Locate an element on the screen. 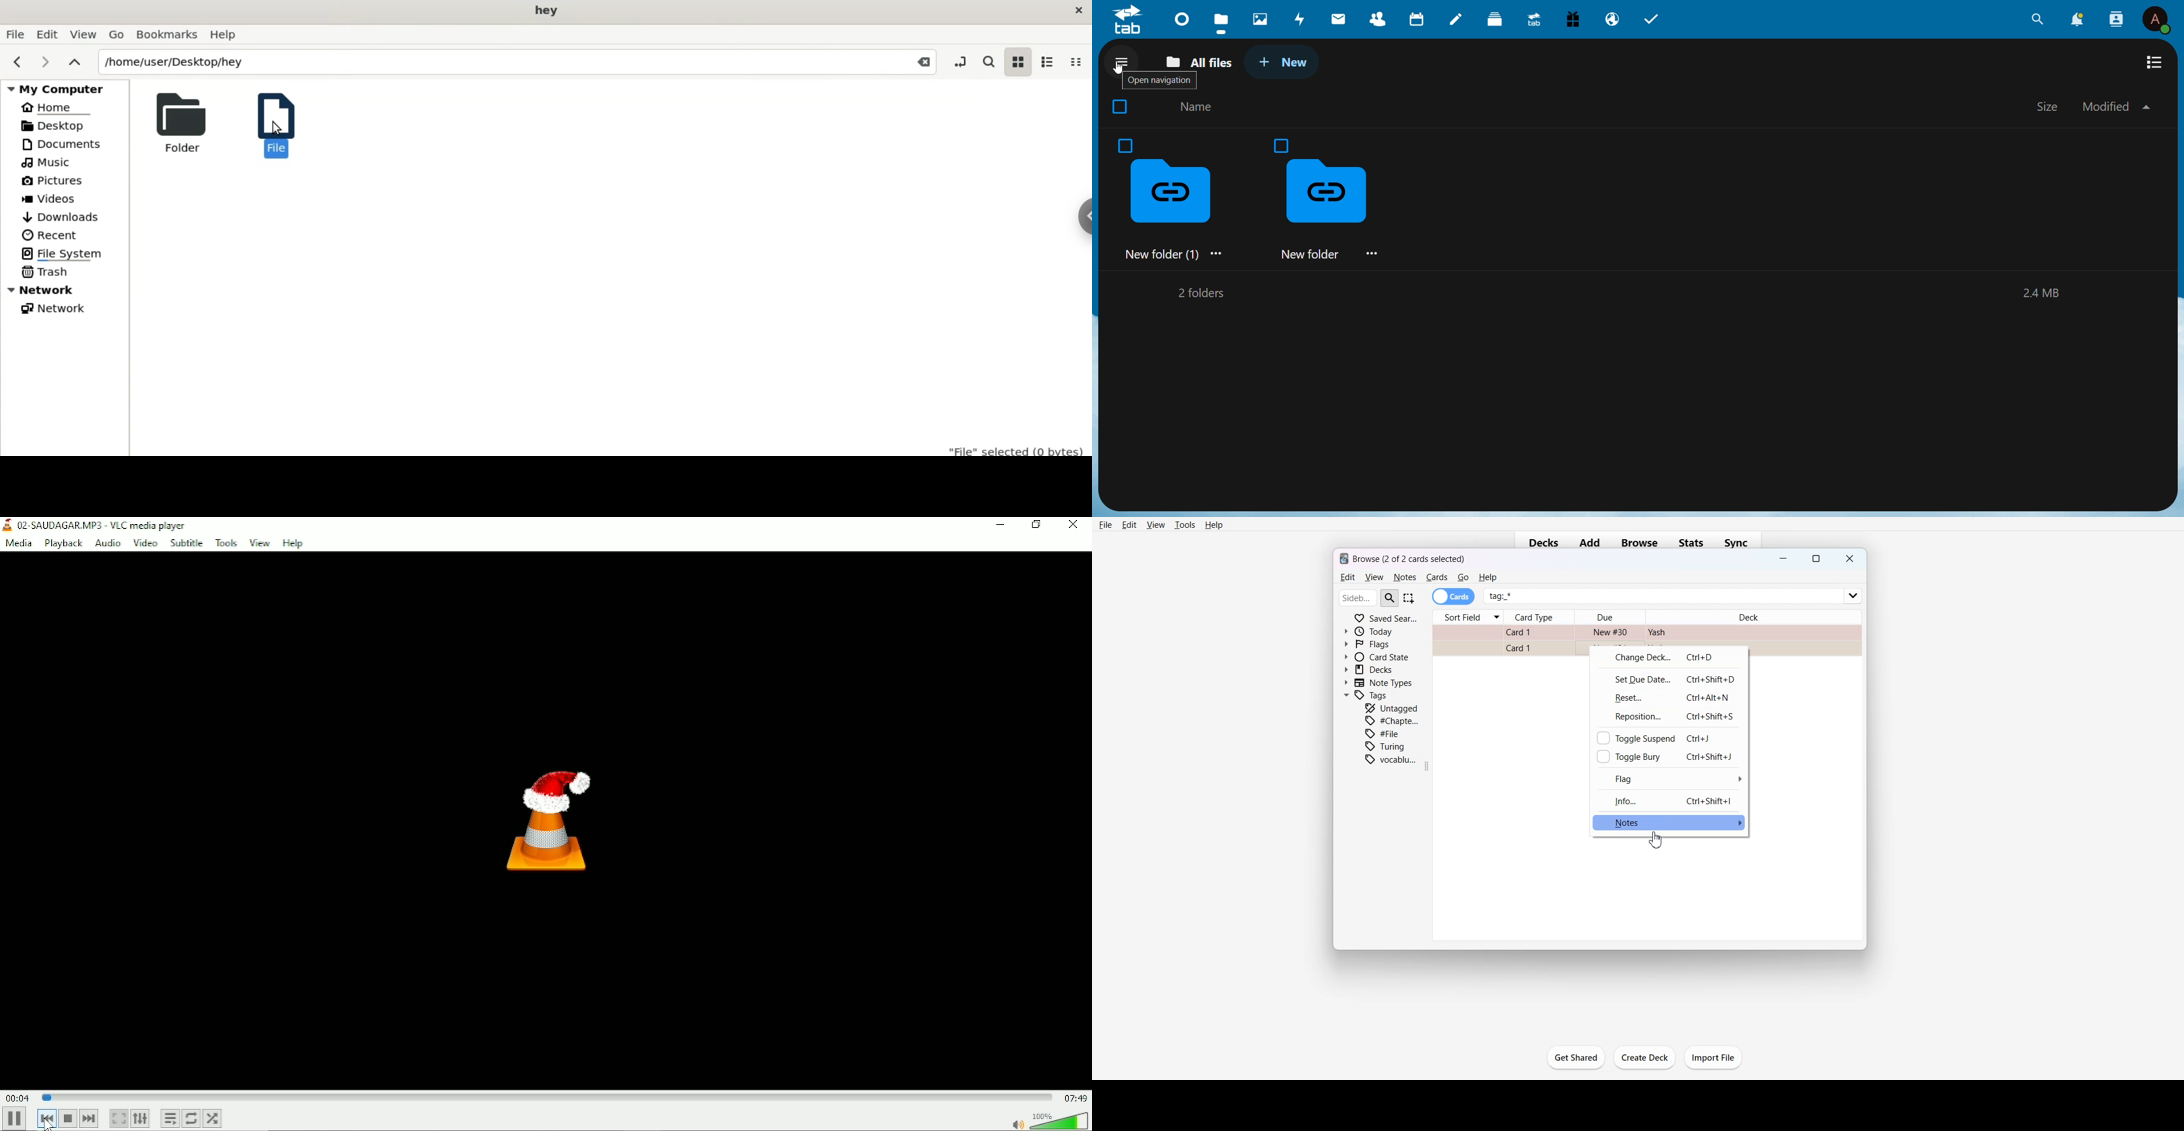  Chapter is located at coordinates (1393, 720).